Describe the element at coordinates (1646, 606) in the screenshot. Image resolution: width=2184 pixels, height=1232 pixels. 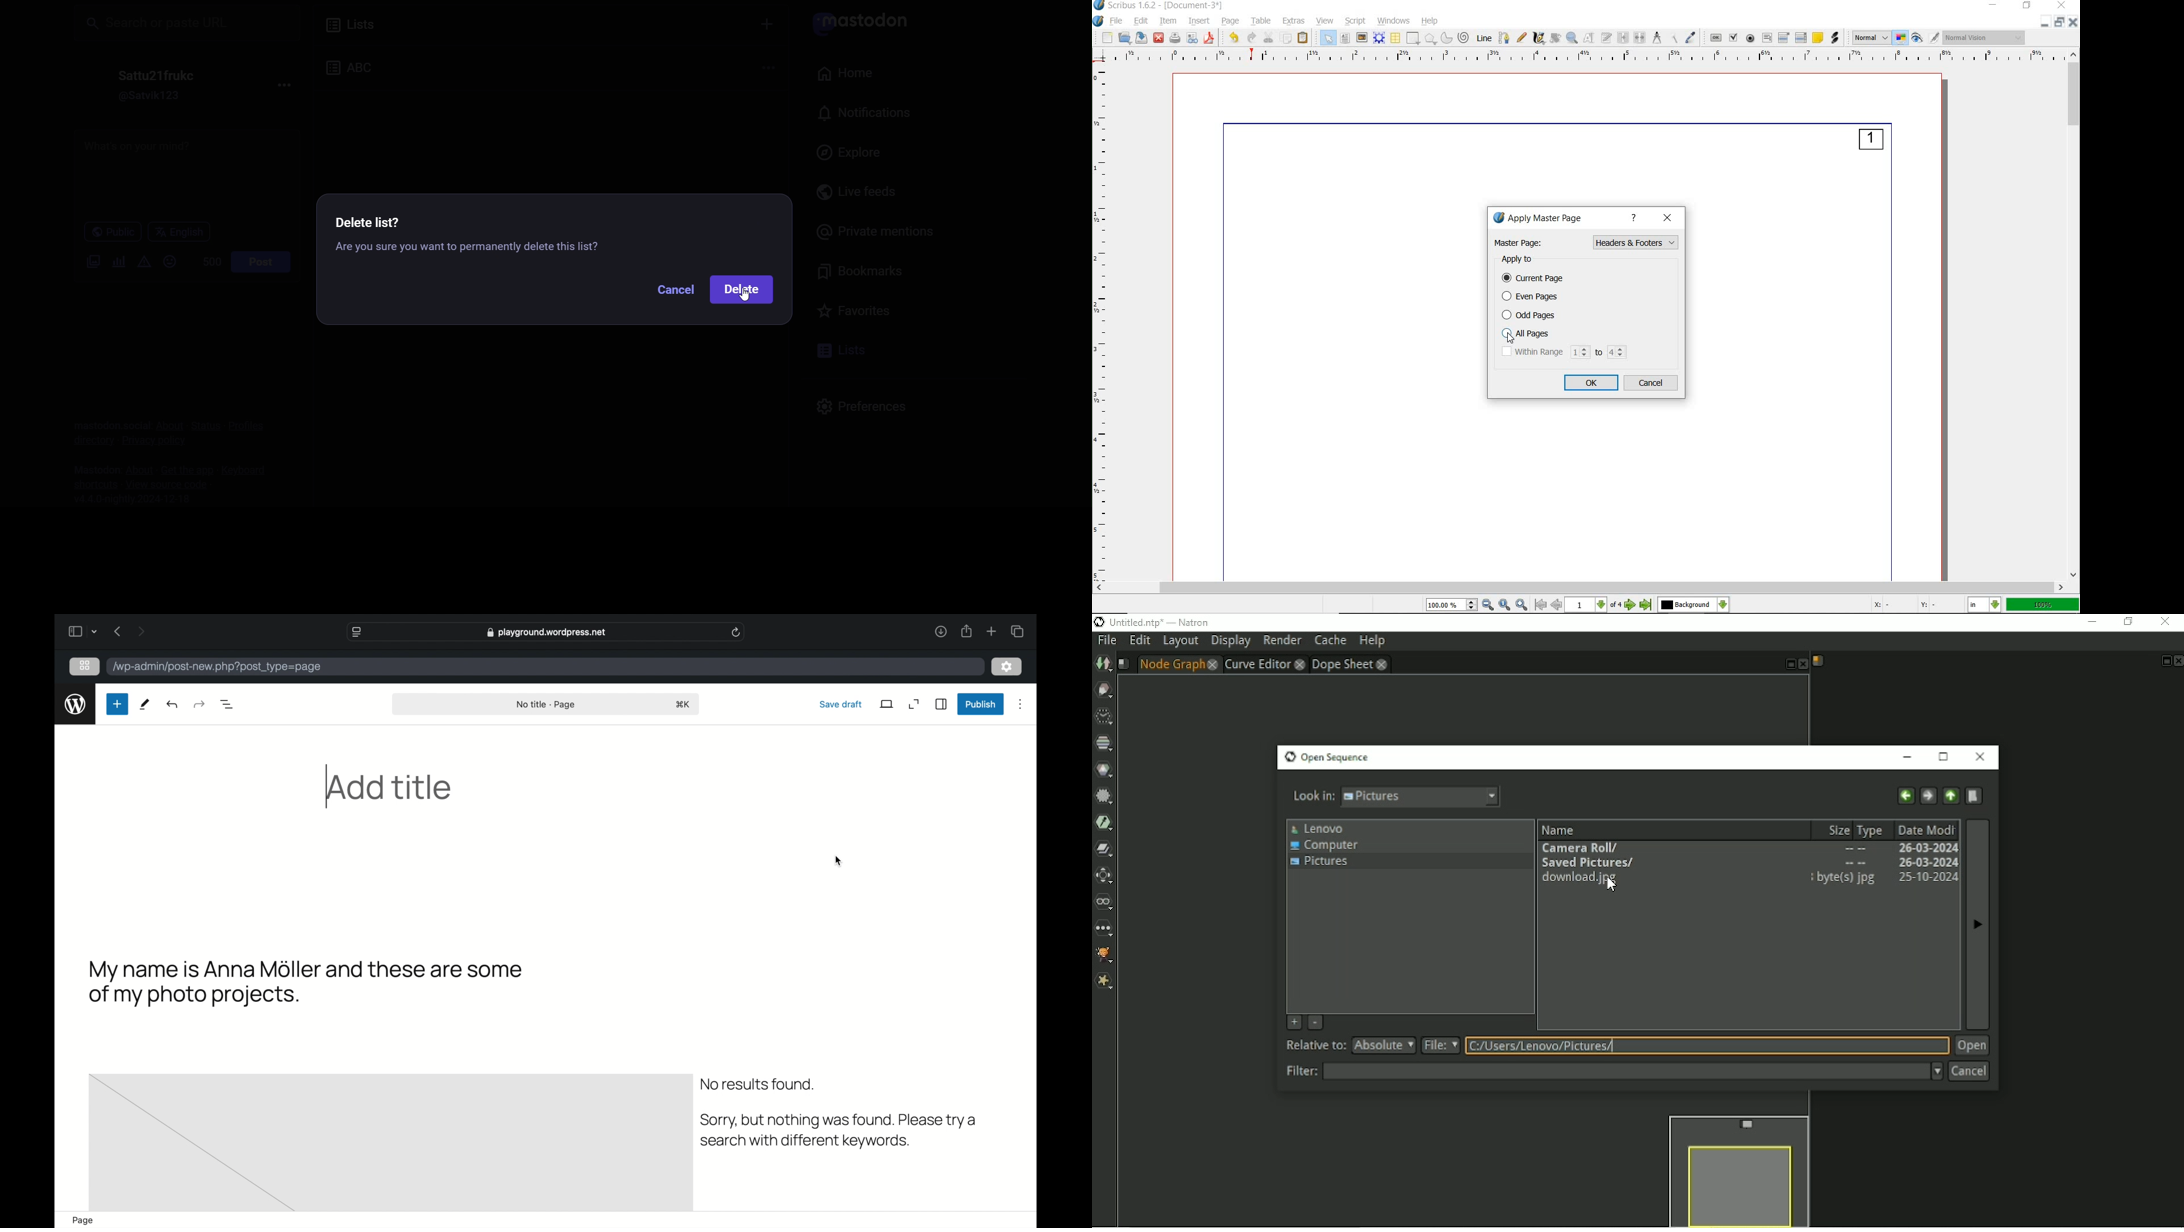
I see `go to last page` at that location.